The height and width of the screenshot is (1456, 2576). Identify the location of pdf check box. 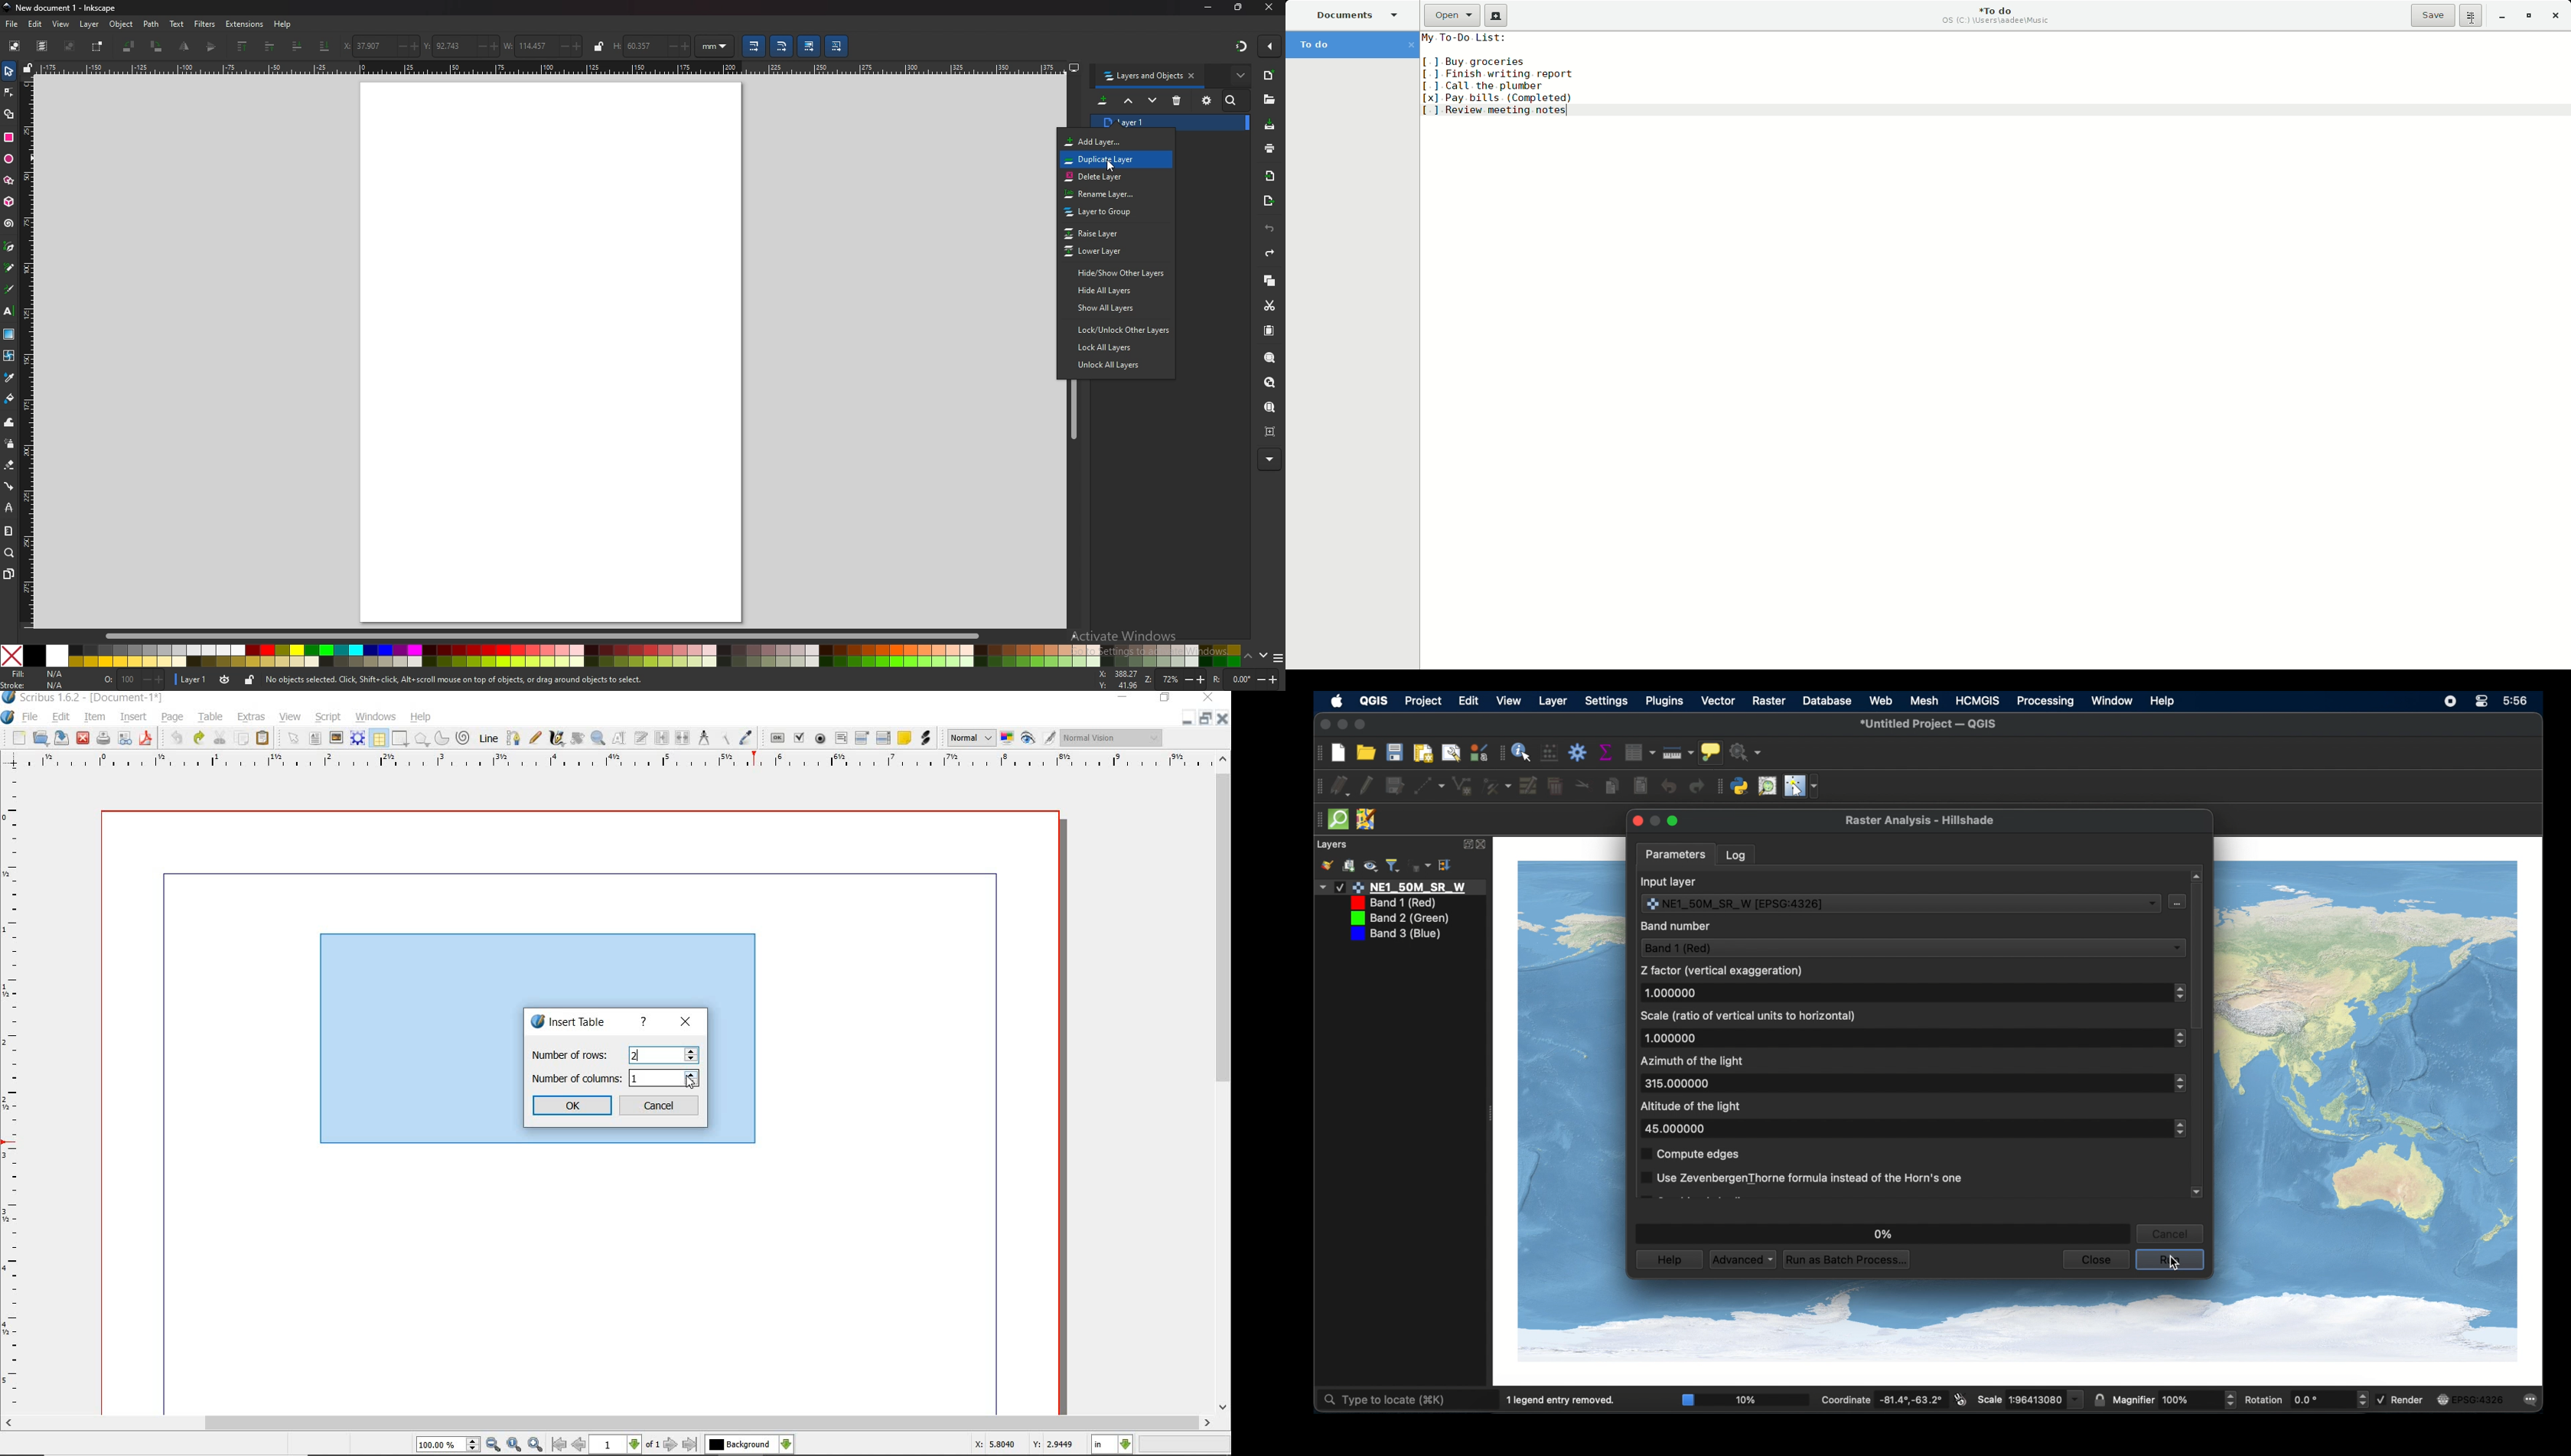
(801, 739).